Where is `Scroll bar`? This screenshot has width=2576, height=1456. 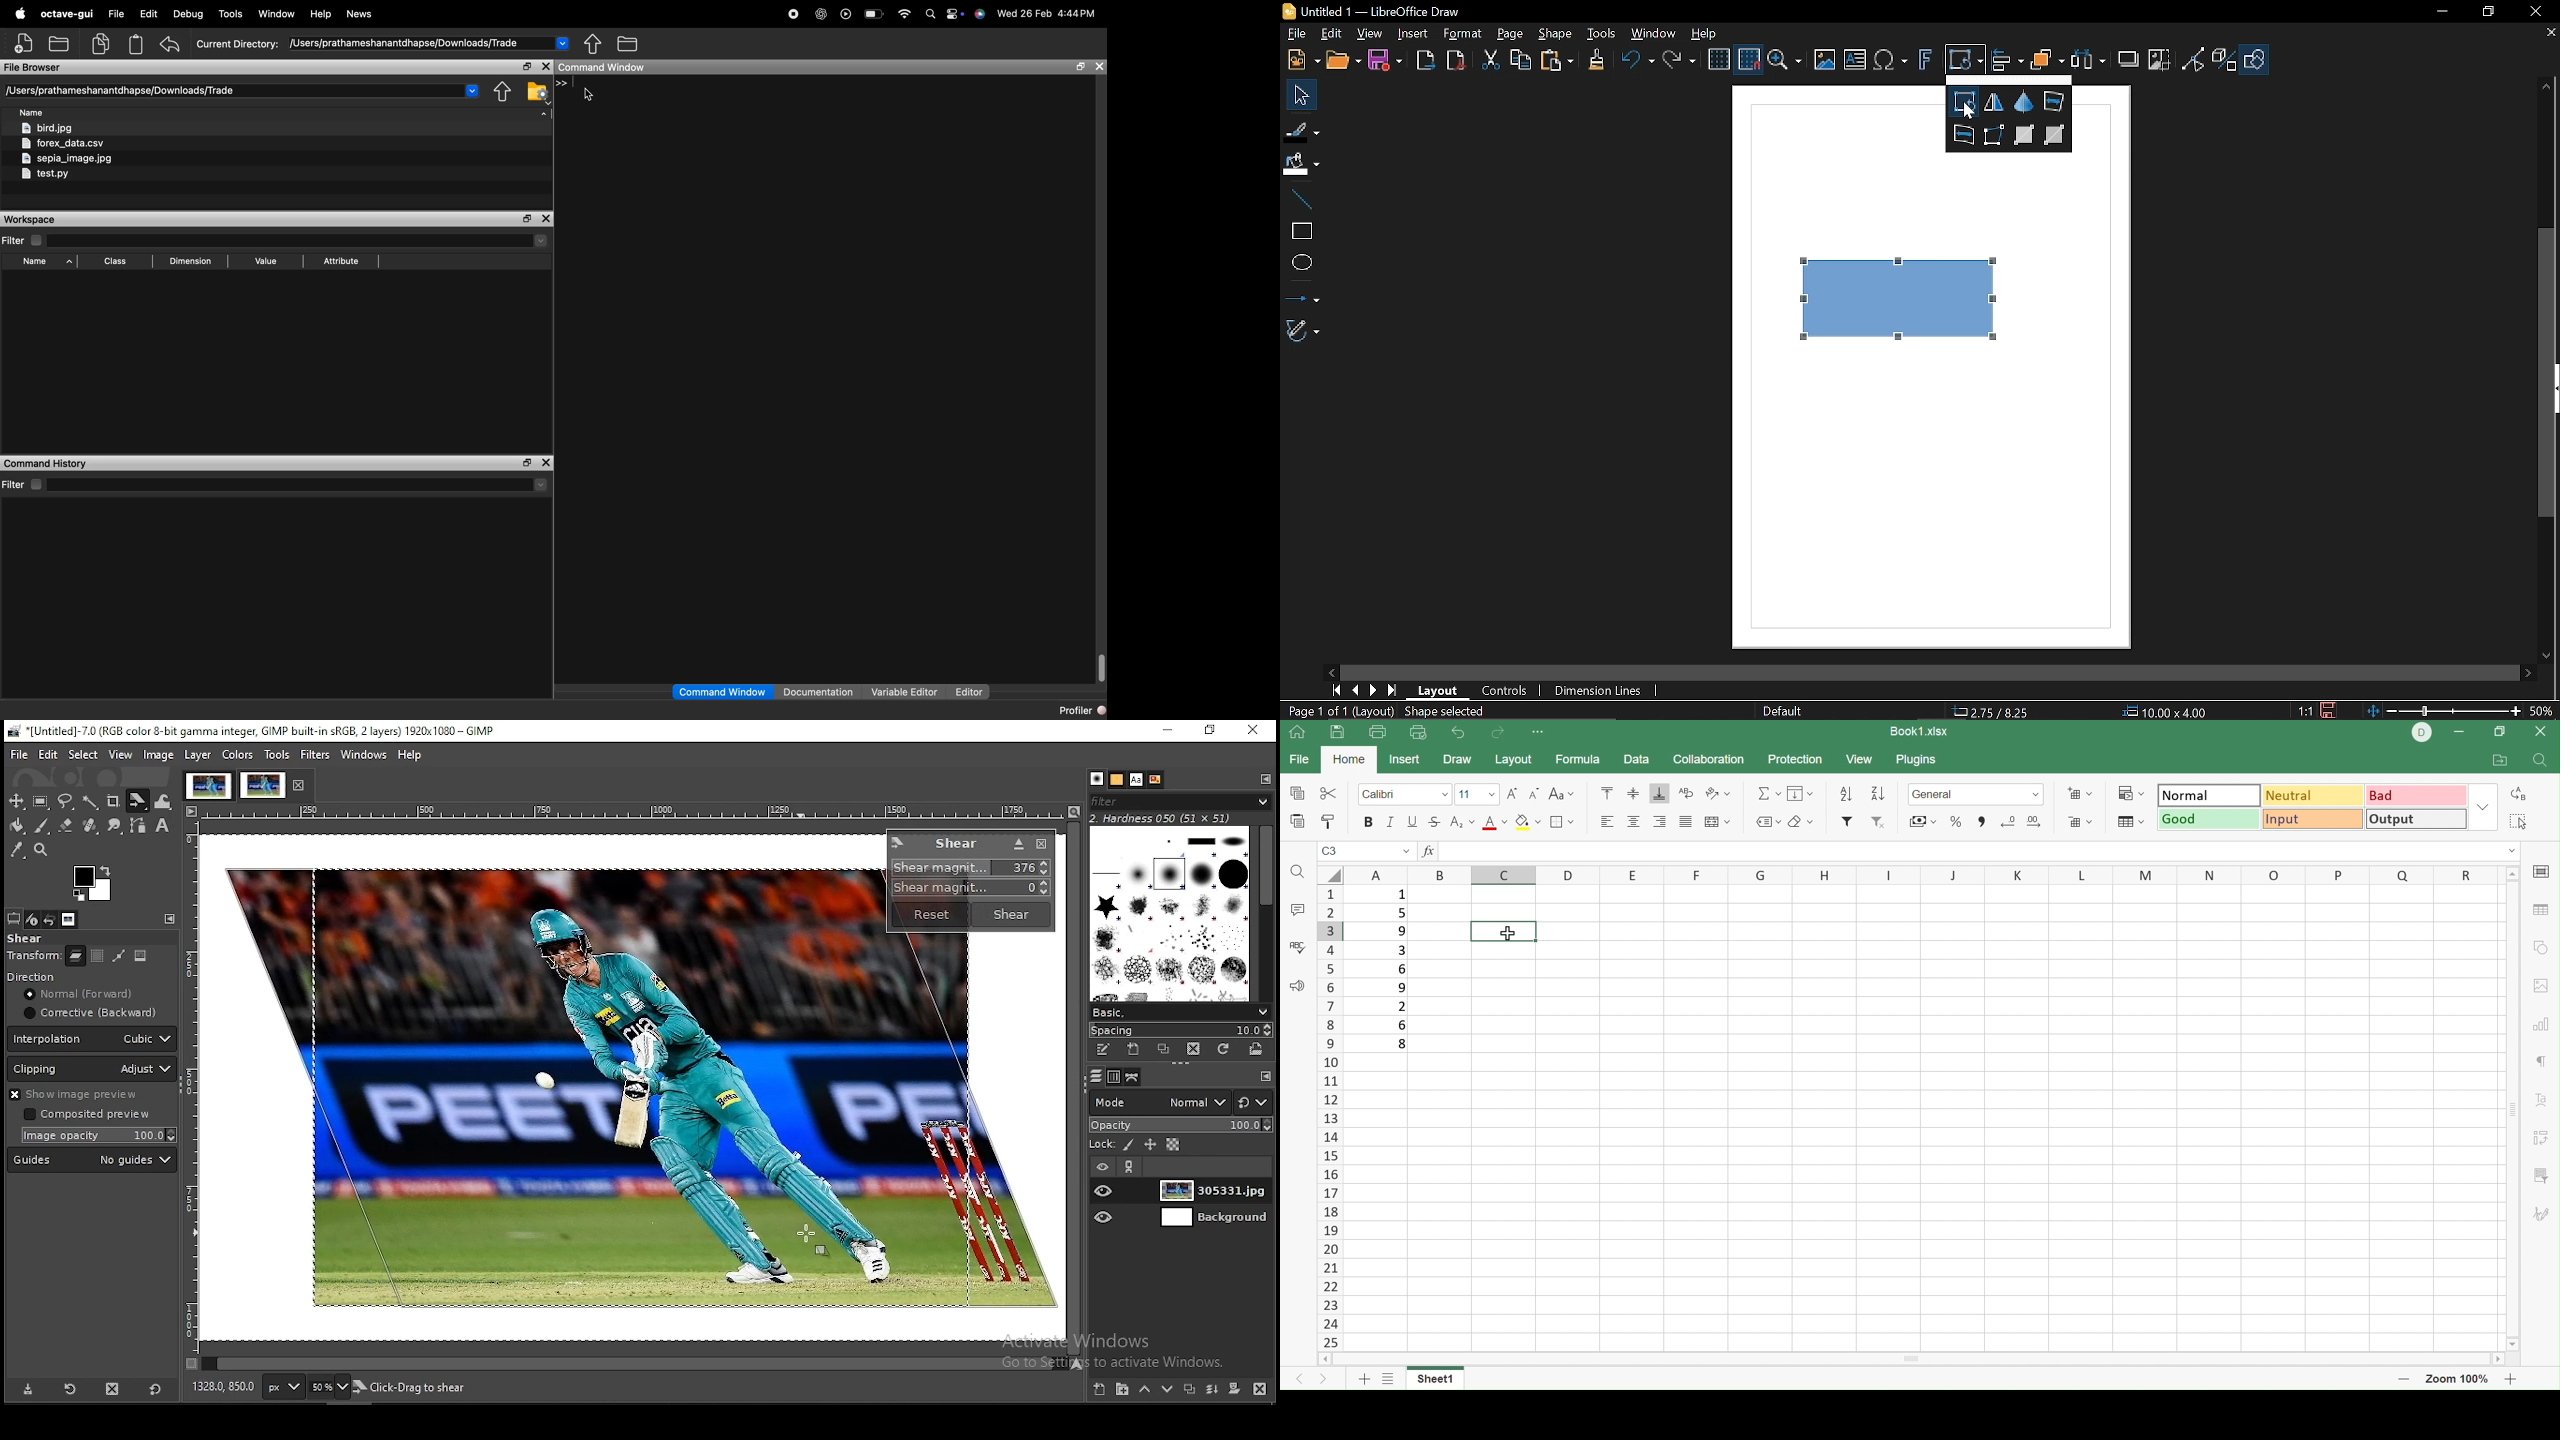
Scroll bar is located at coordinates (1912, 1360).